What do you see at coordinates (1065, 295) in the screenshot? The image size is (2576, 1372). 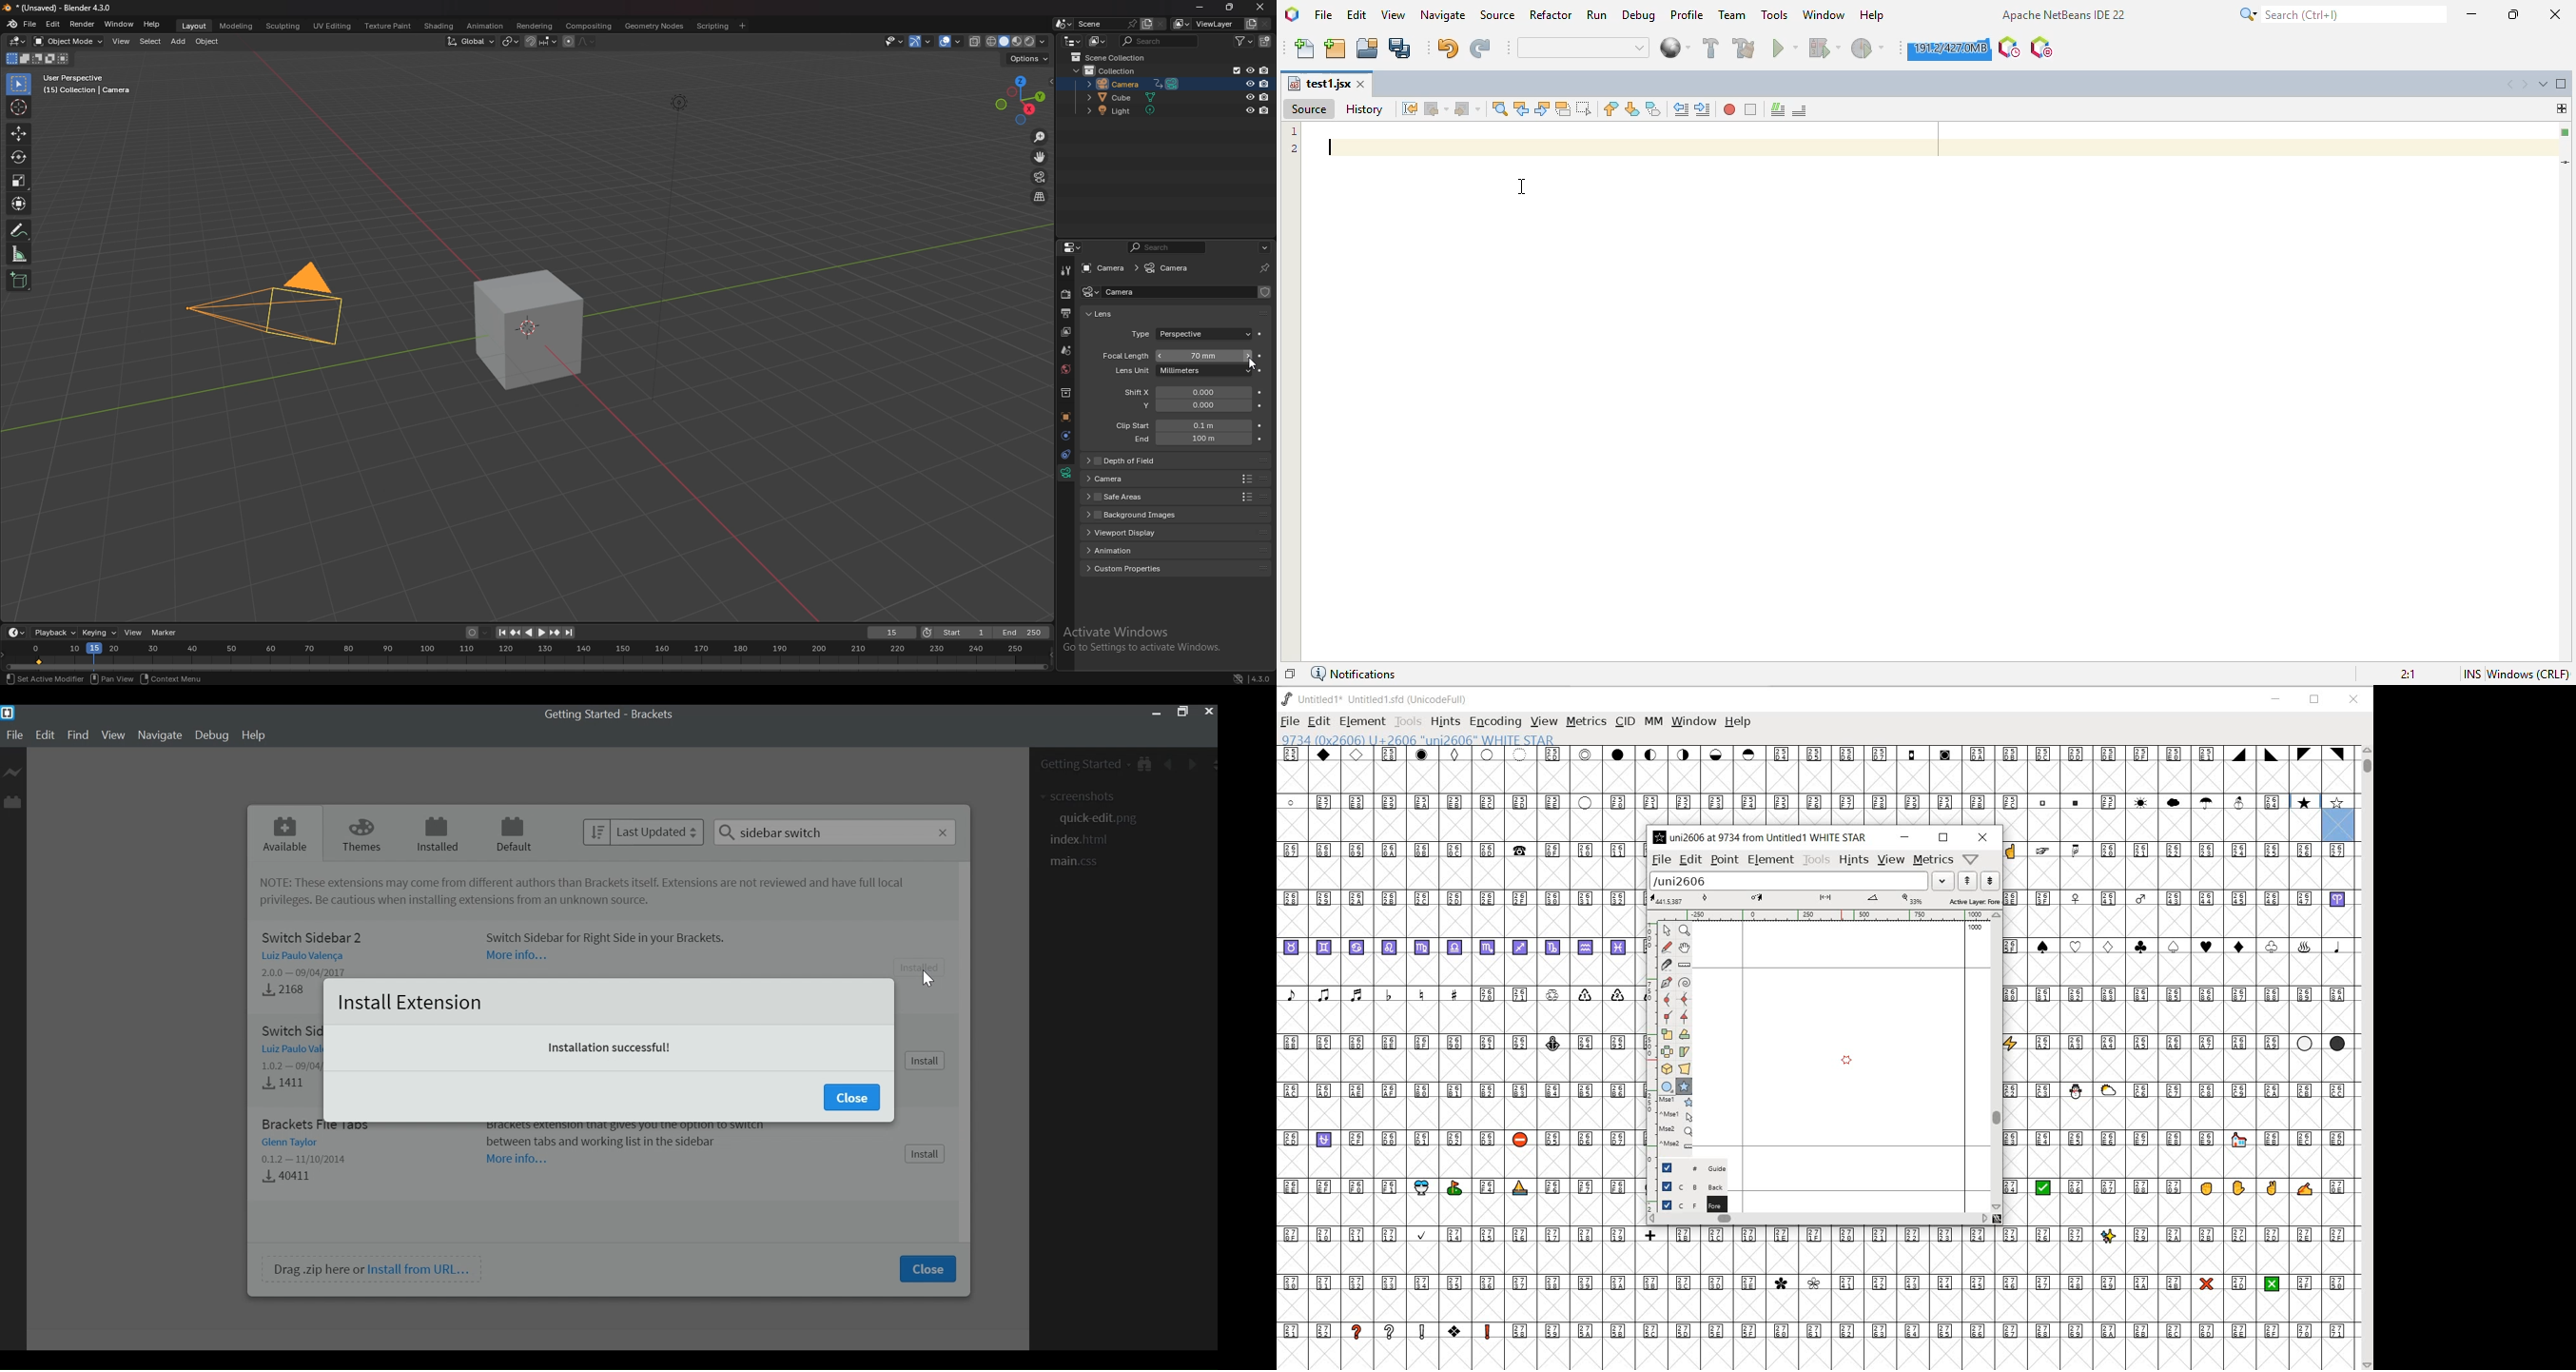 I see `render` at bounding box center [1065, 295].